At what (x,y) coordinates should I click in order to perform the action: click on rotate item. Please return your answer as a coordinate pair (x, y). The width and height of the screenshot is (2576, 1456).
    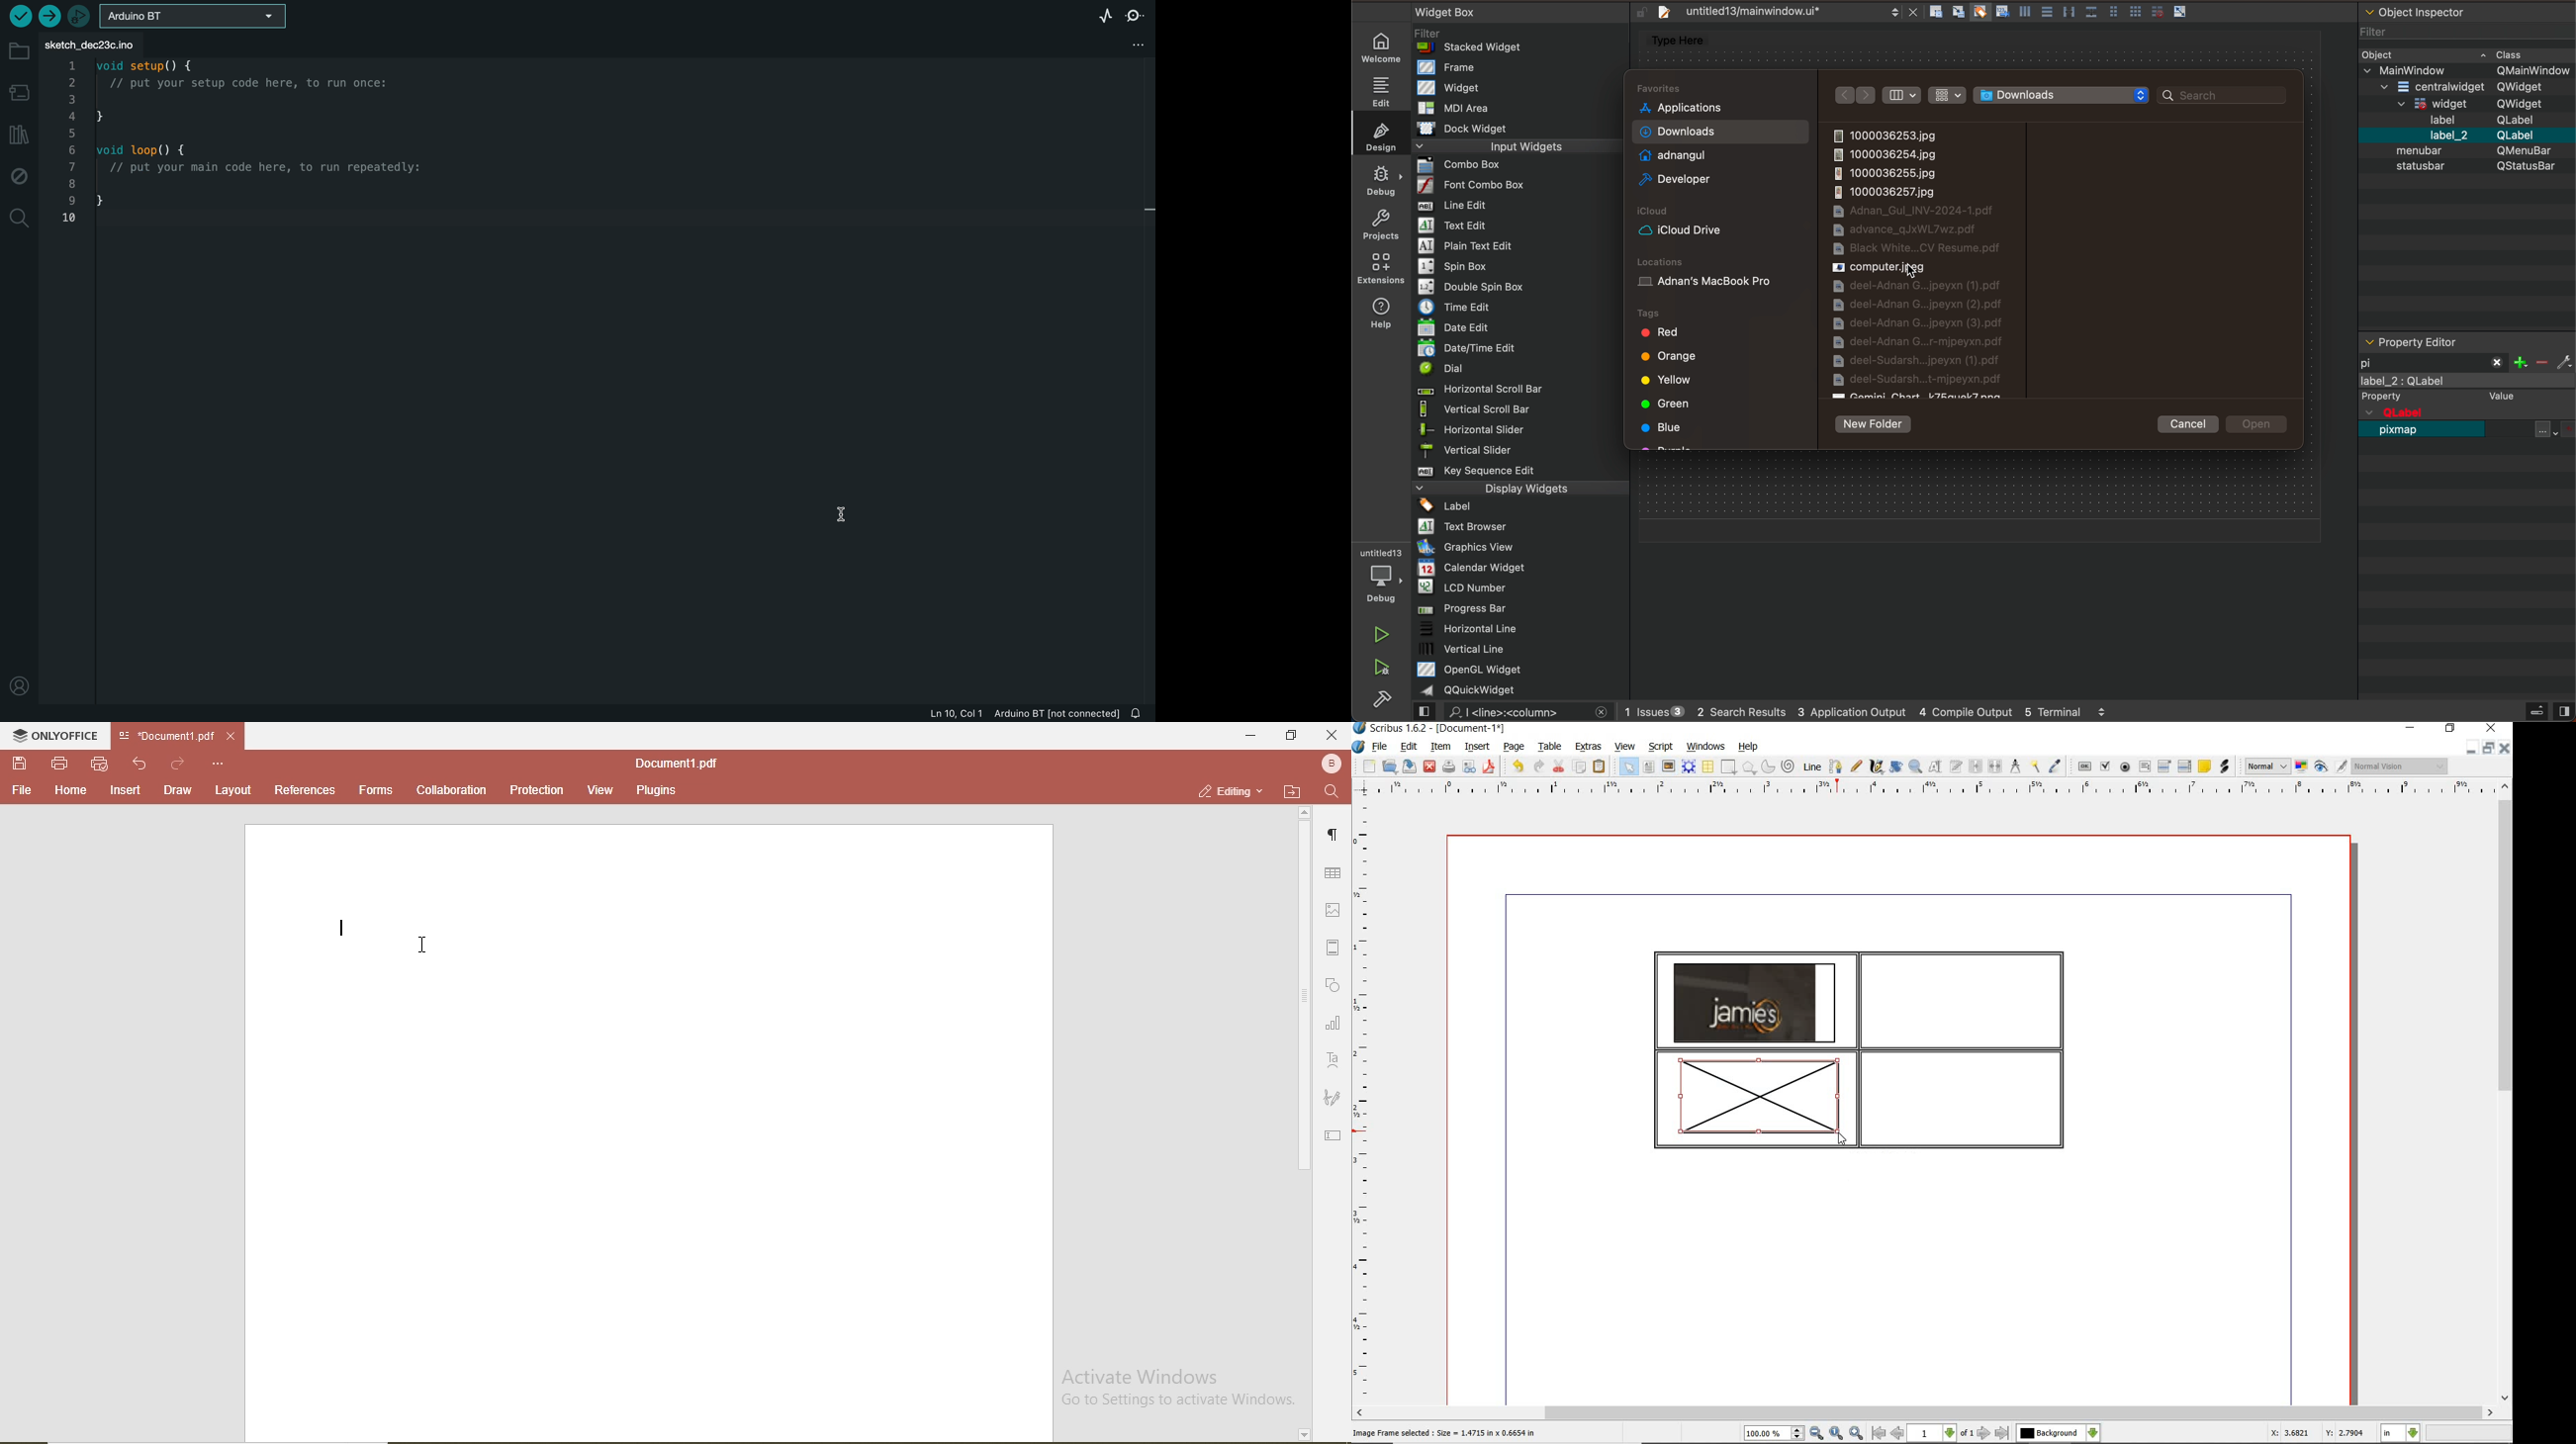
    Looking at the image, I should click on (1895, 768).